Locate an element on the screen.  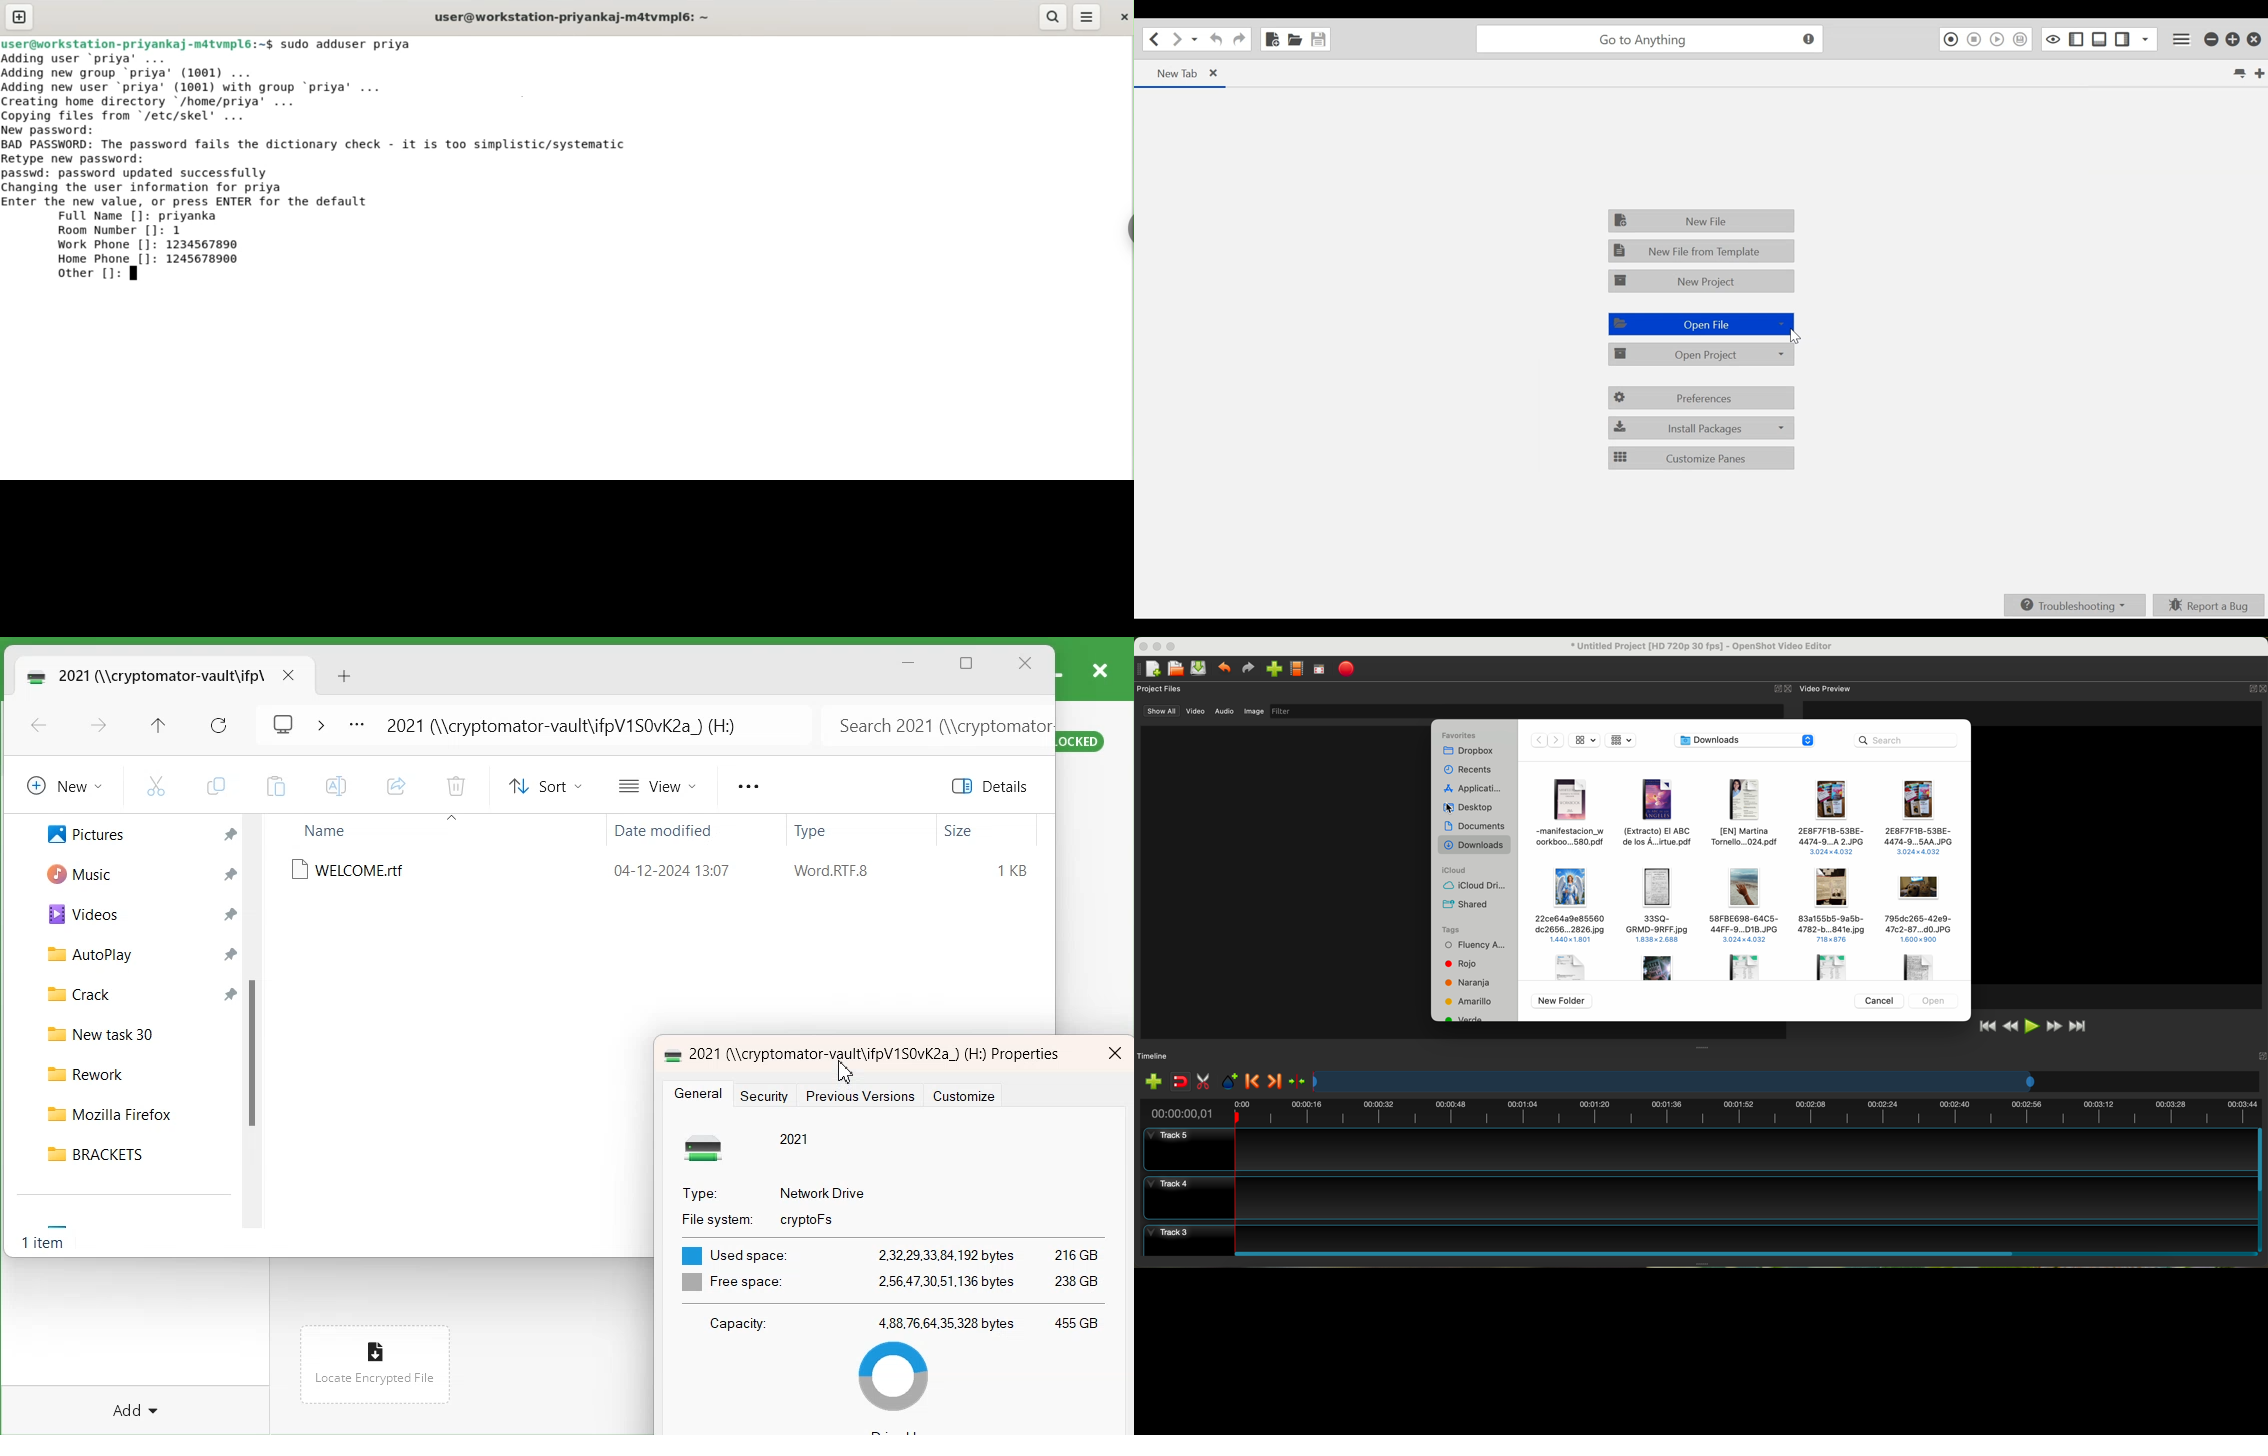
Pin a file is located at coordinates (230, 874).